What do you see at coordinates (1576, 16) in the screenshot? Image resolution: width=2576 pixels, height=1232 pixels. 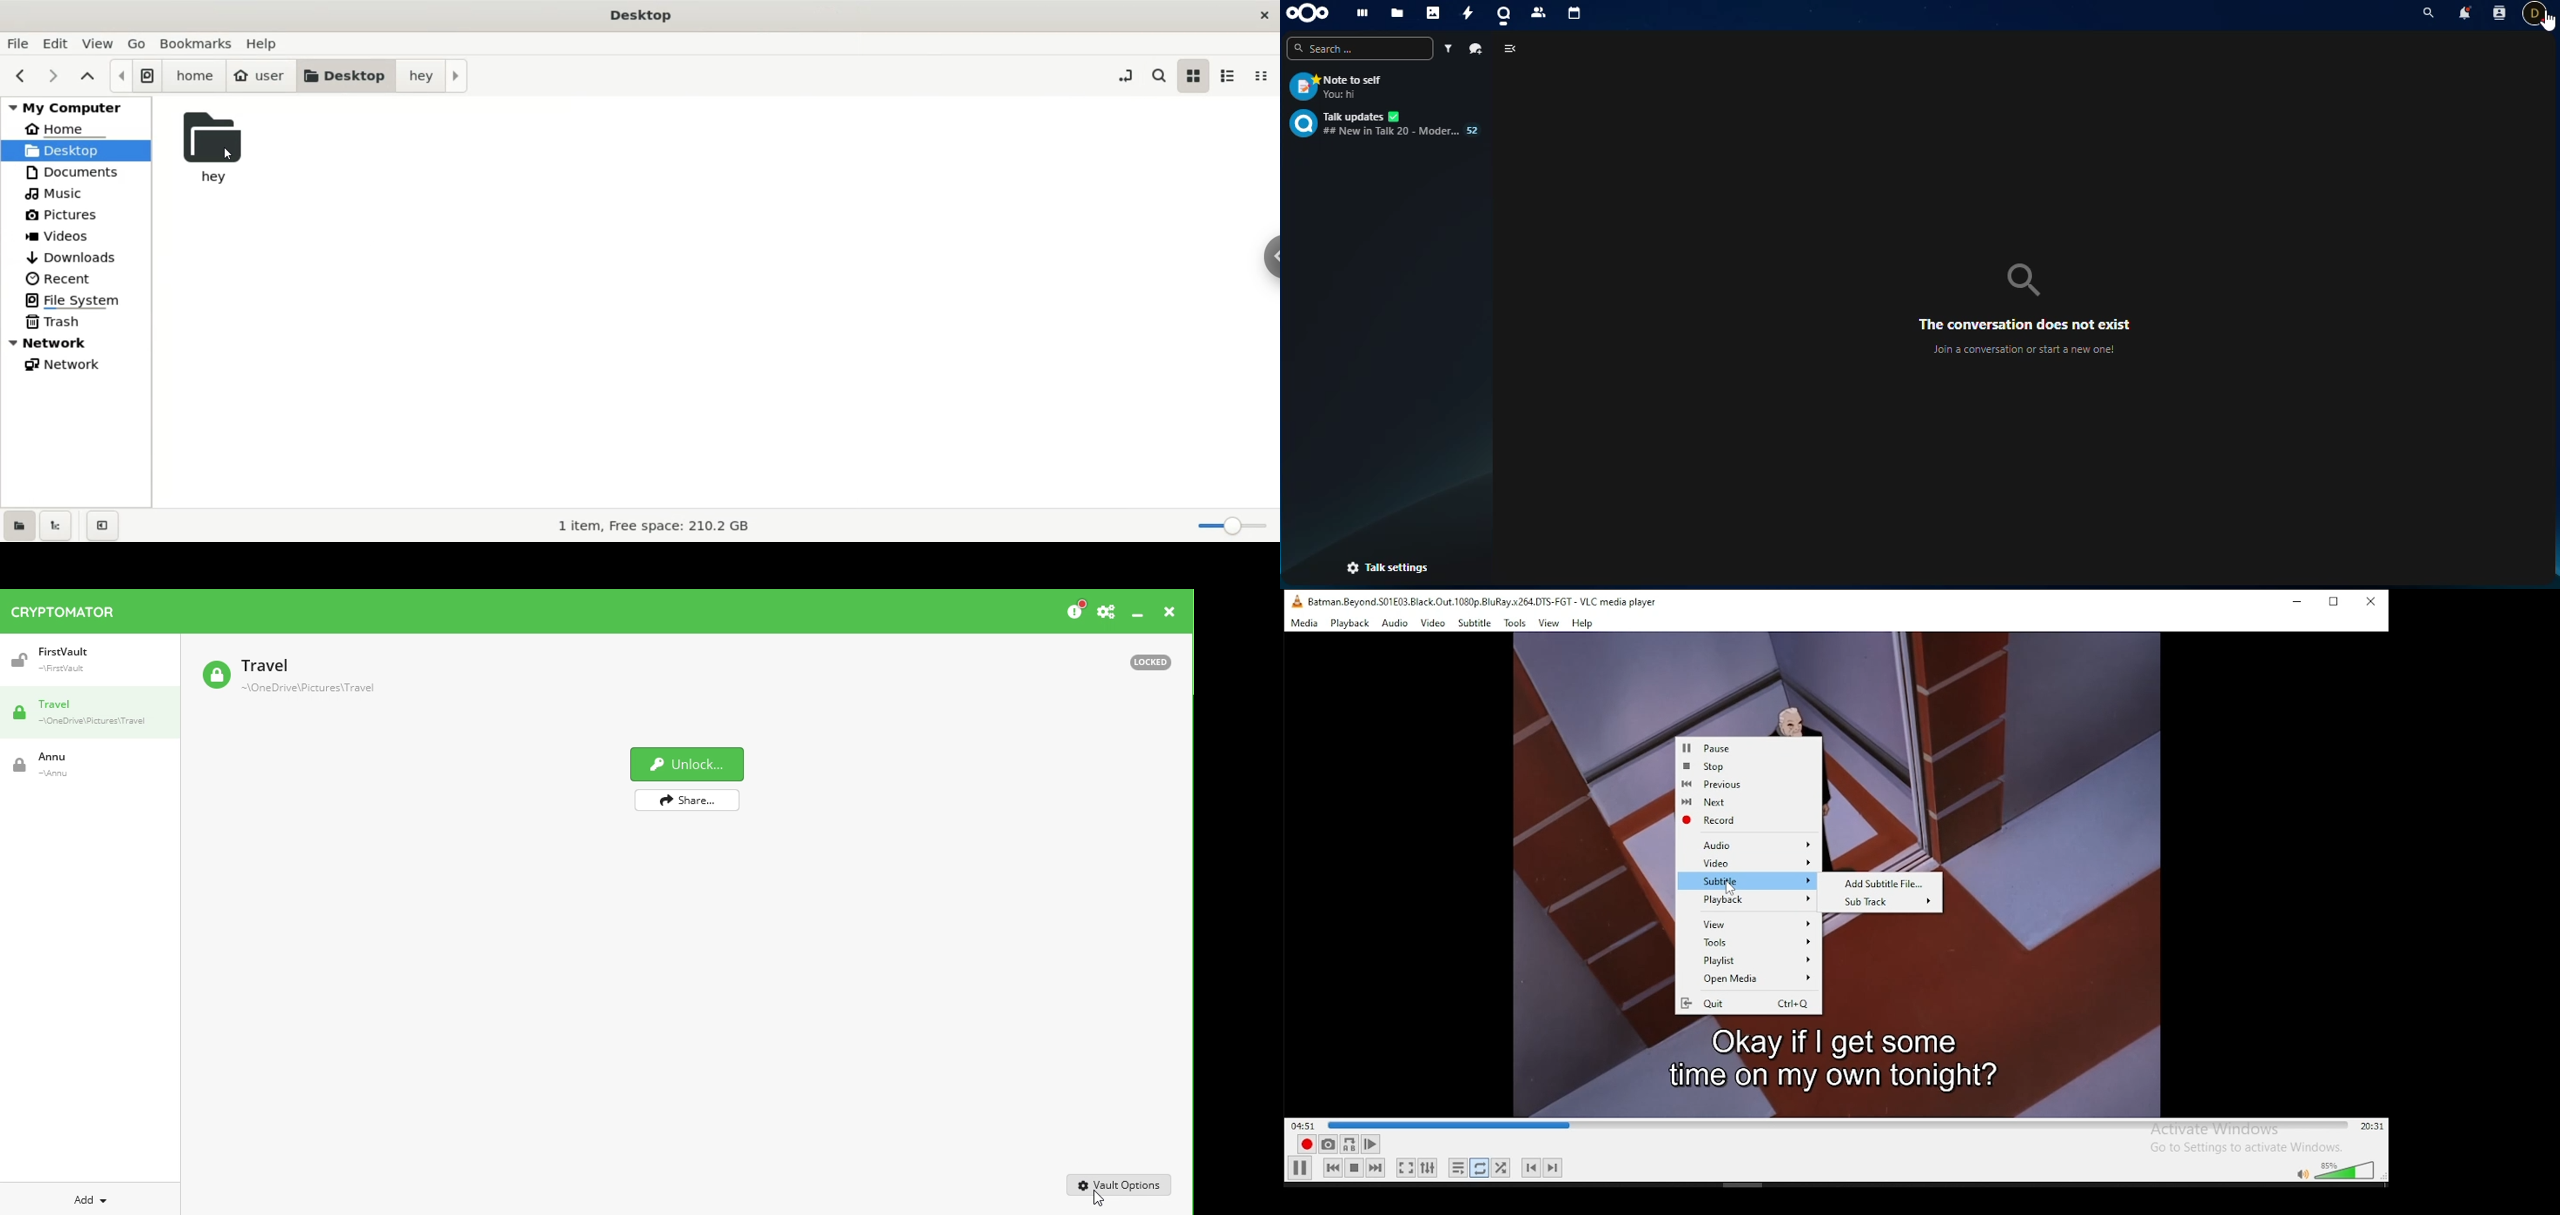 I see `calendar` at bounding box center [1576, 16].